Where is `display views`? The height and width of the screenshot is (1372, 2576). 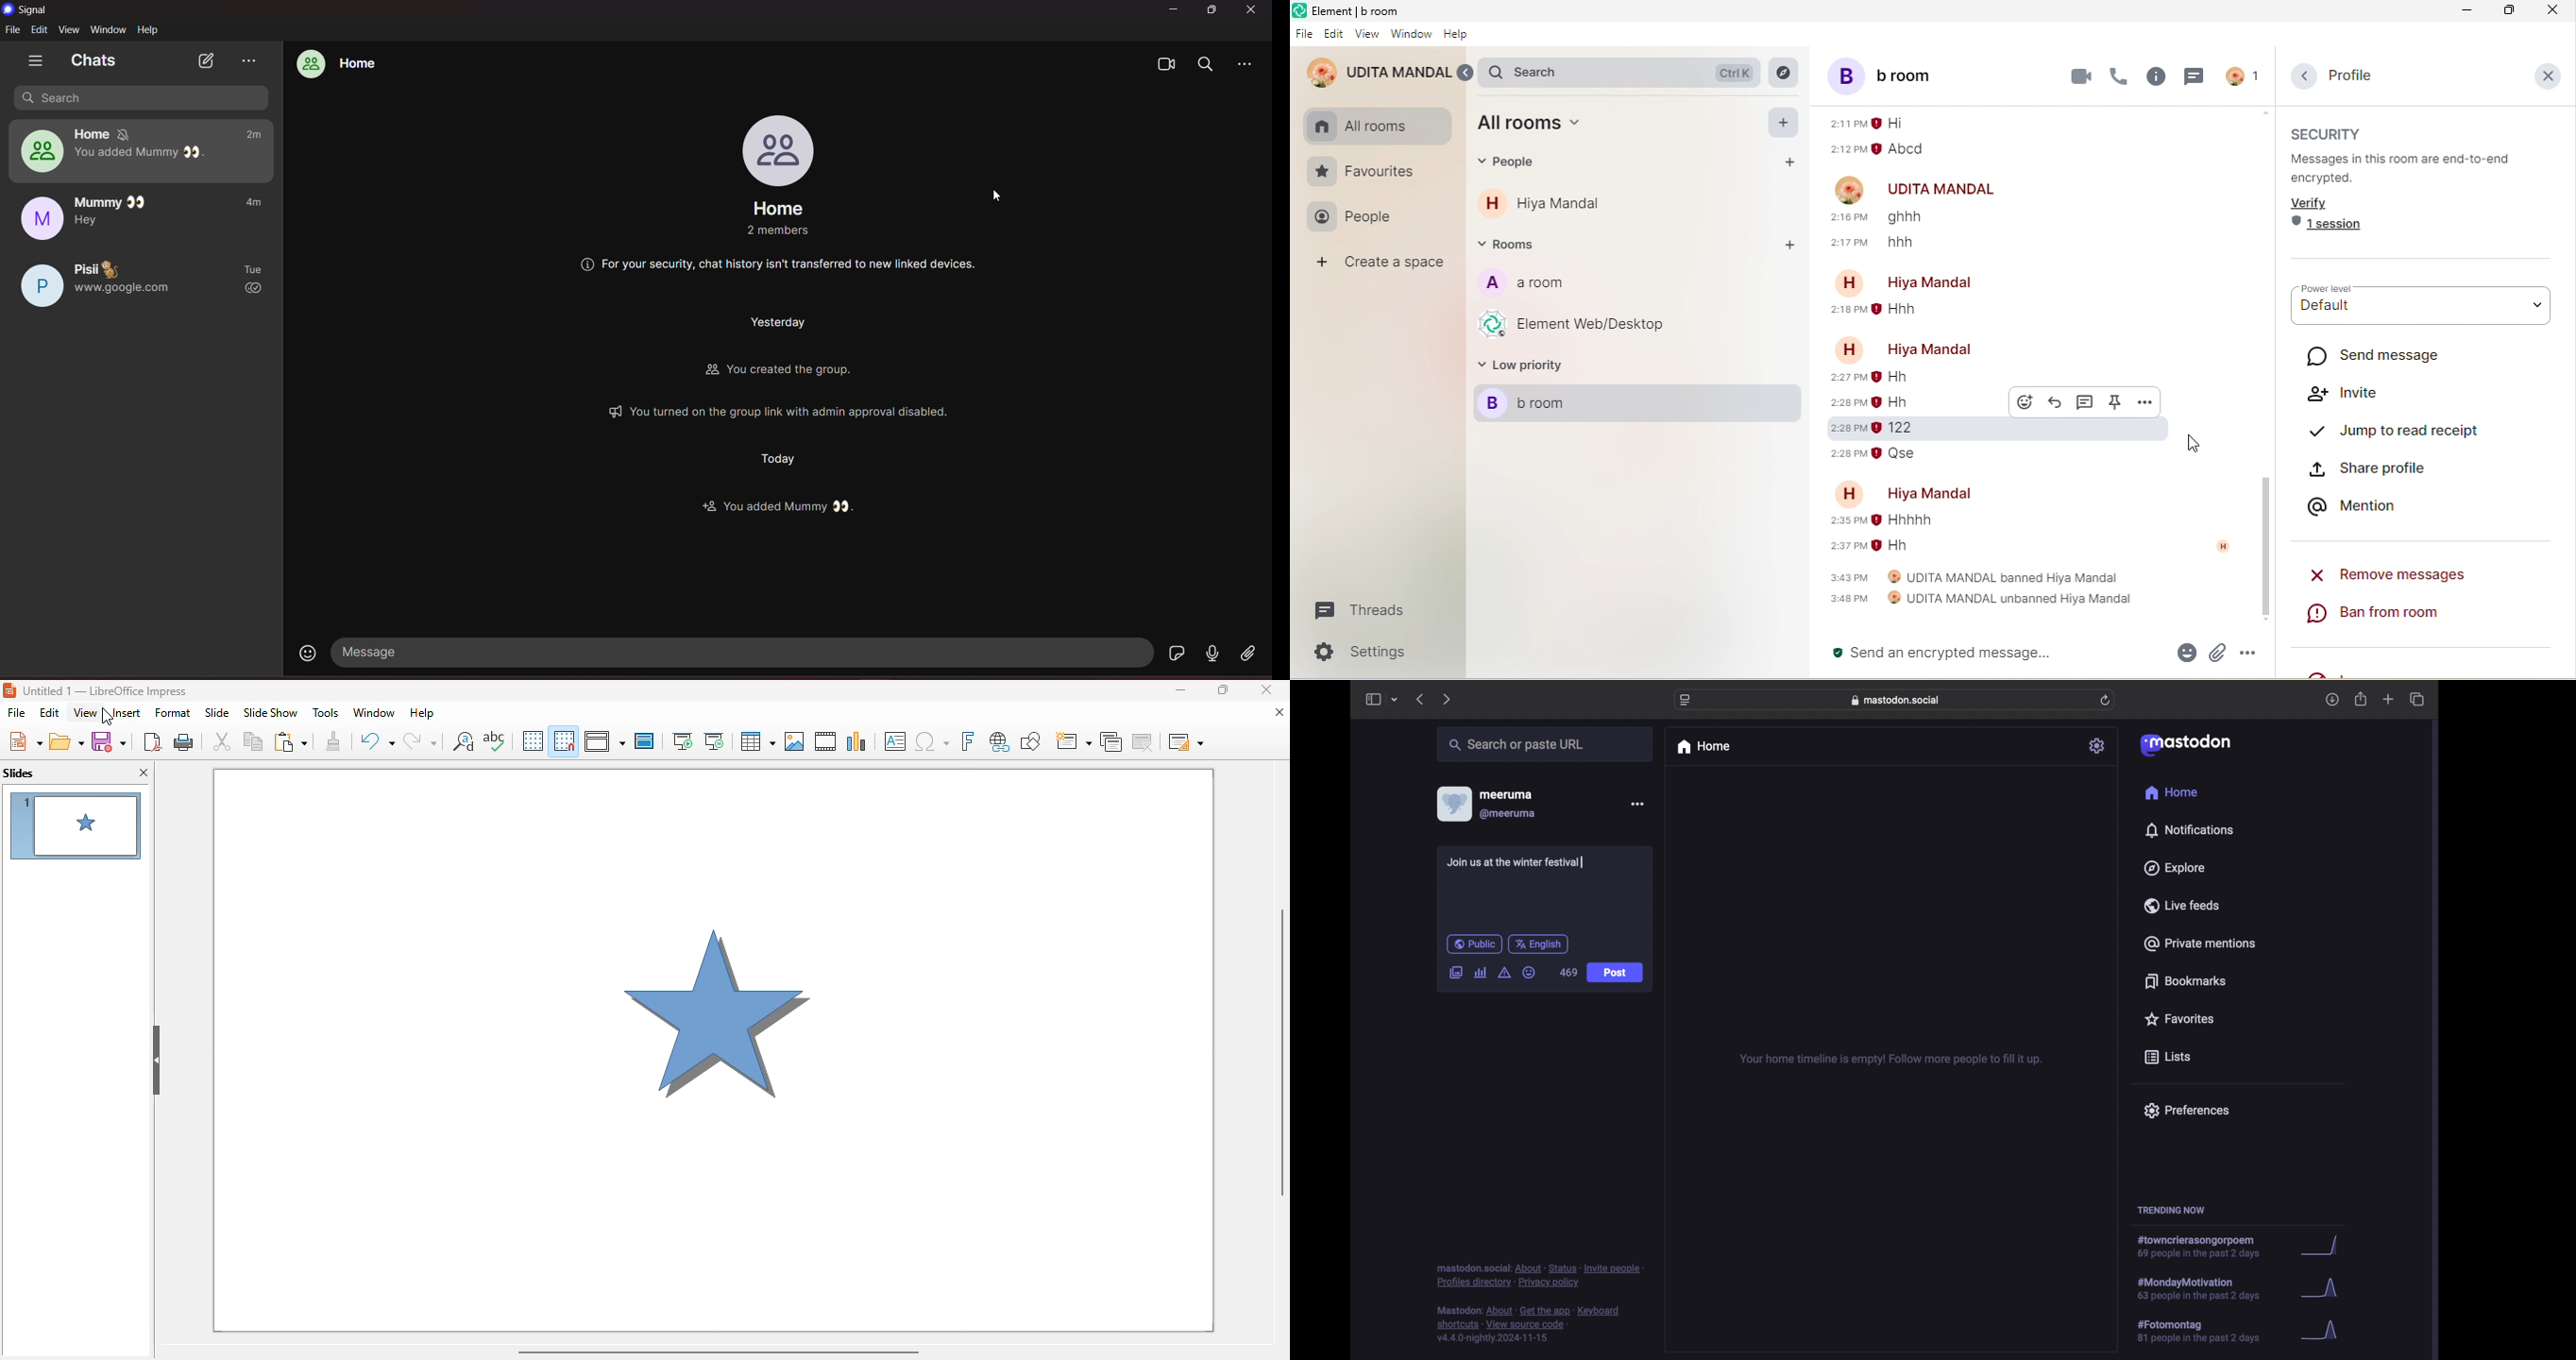
display views is located at coordinates (603, 740).